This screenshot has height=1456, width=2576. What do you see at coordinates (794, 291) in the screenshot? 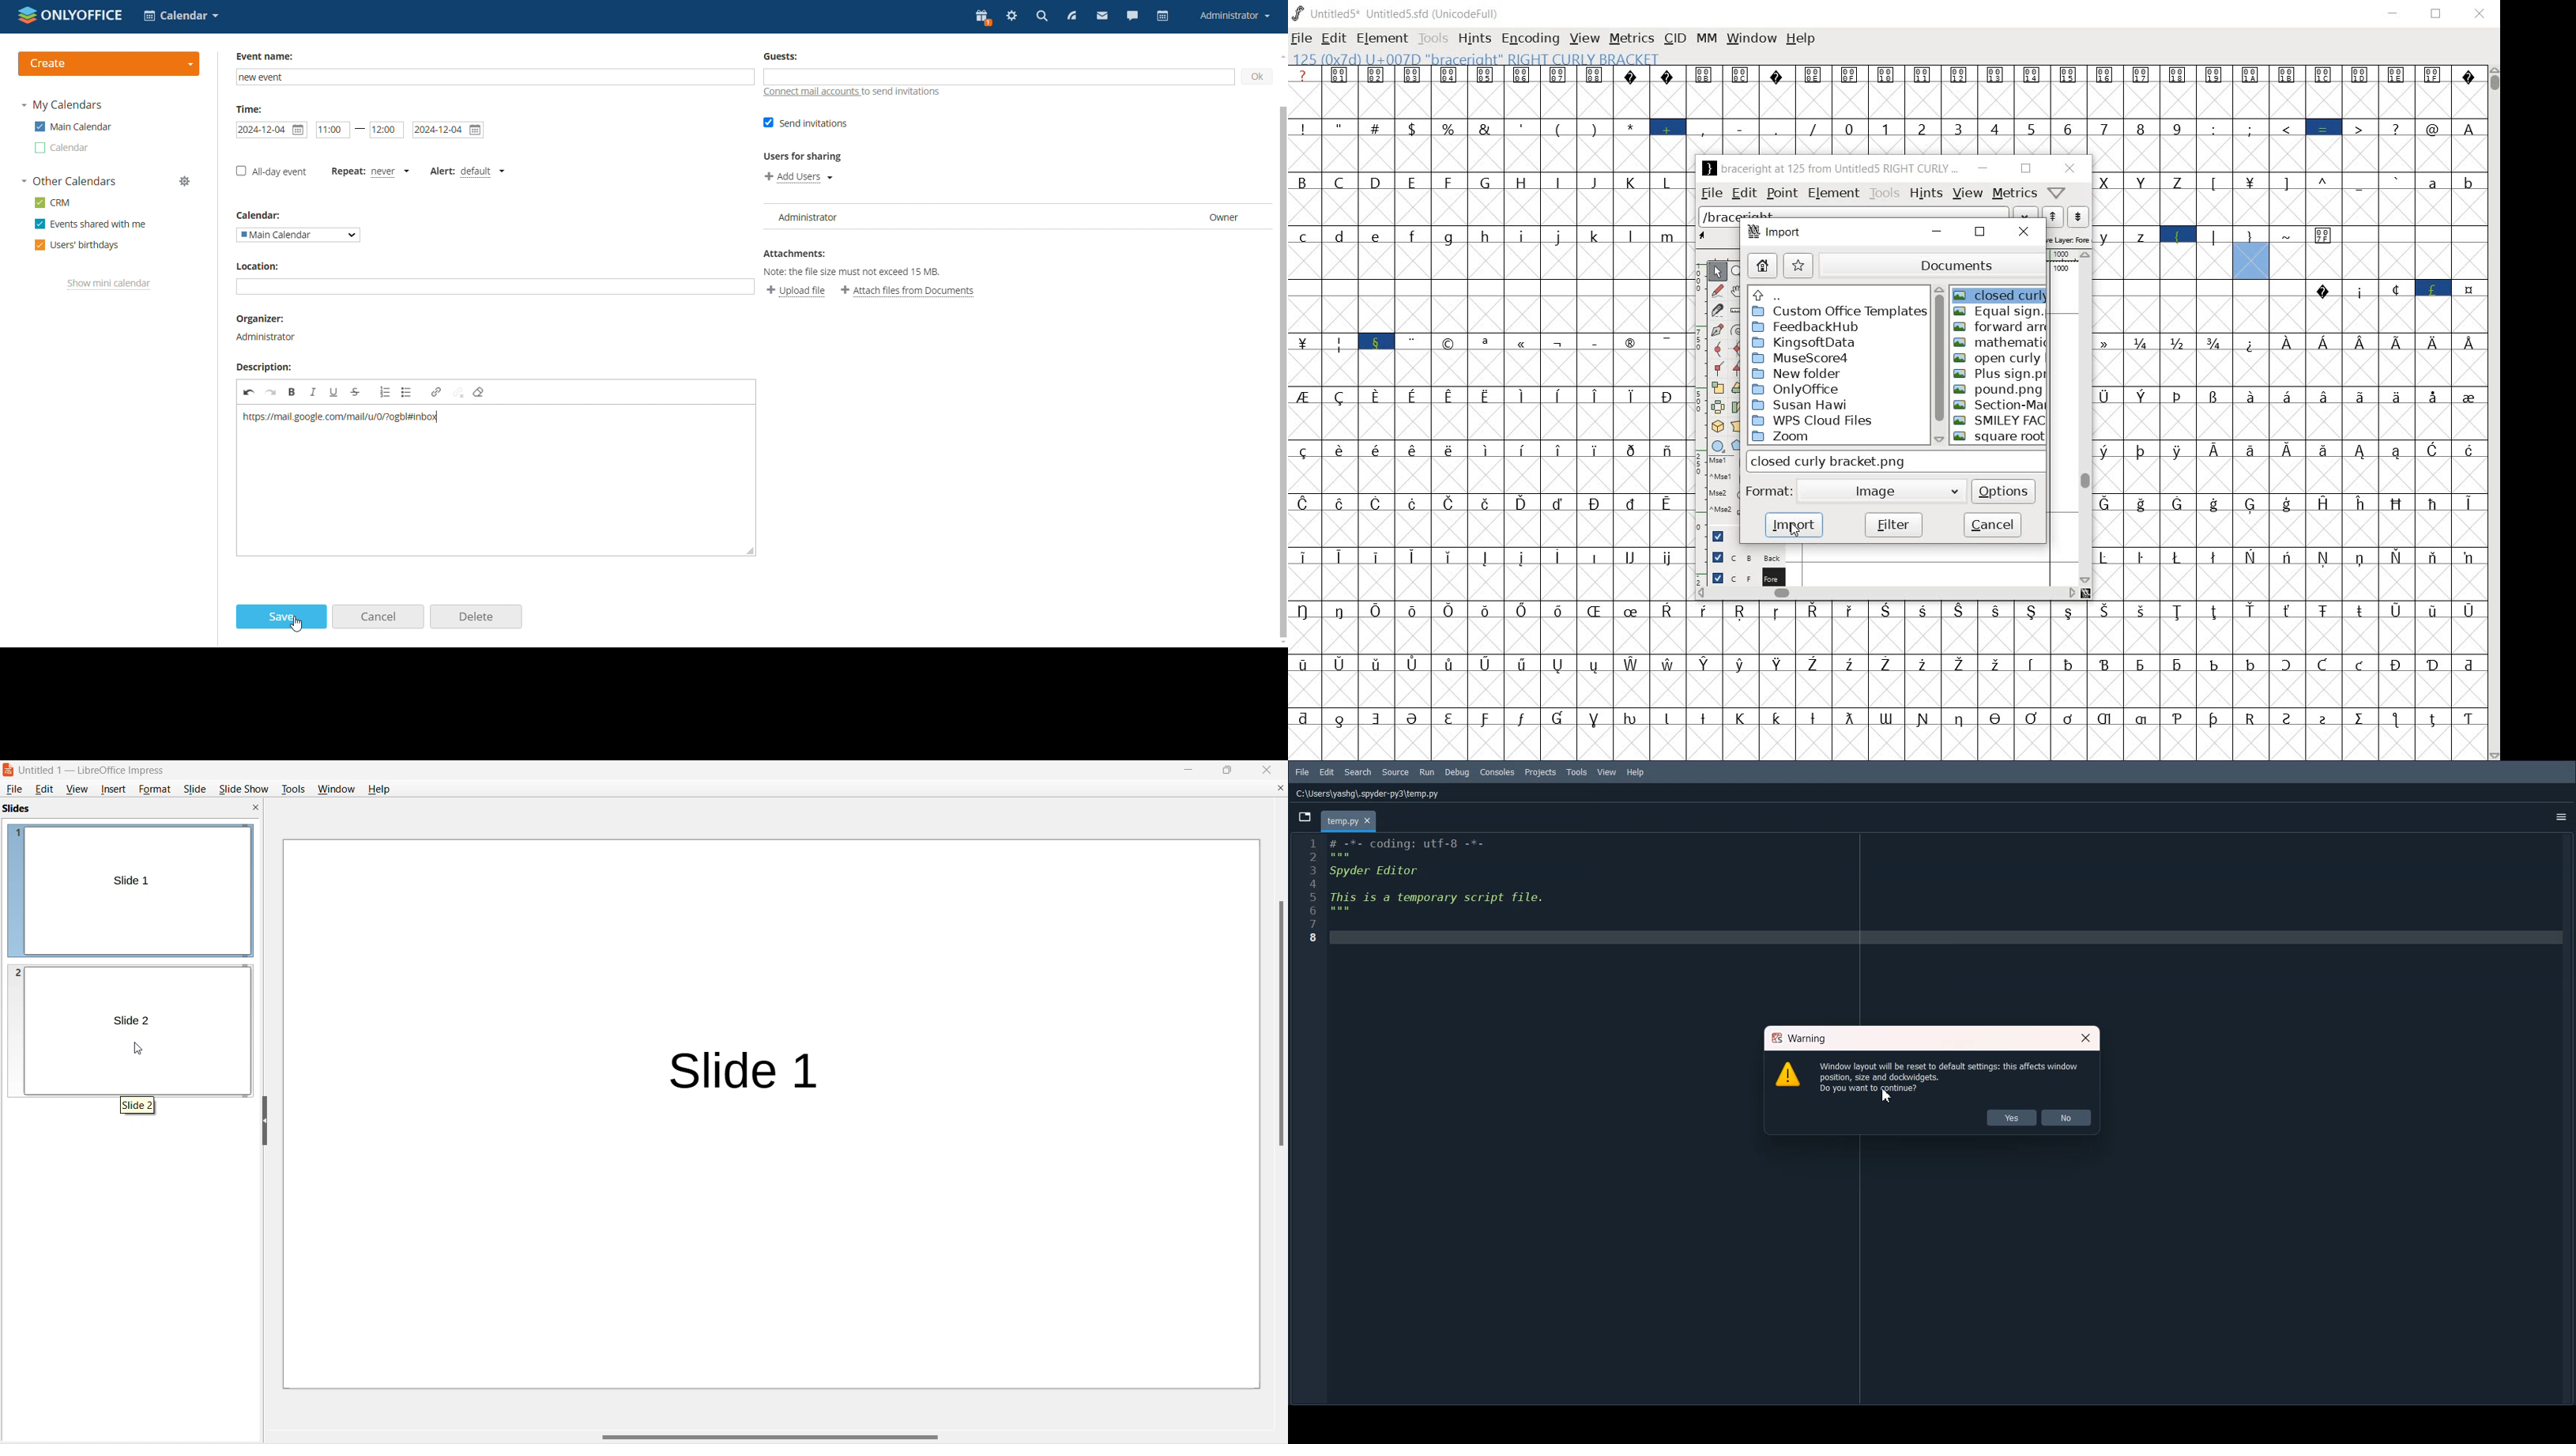
I see `upload file` at bounding box center [794, 291].